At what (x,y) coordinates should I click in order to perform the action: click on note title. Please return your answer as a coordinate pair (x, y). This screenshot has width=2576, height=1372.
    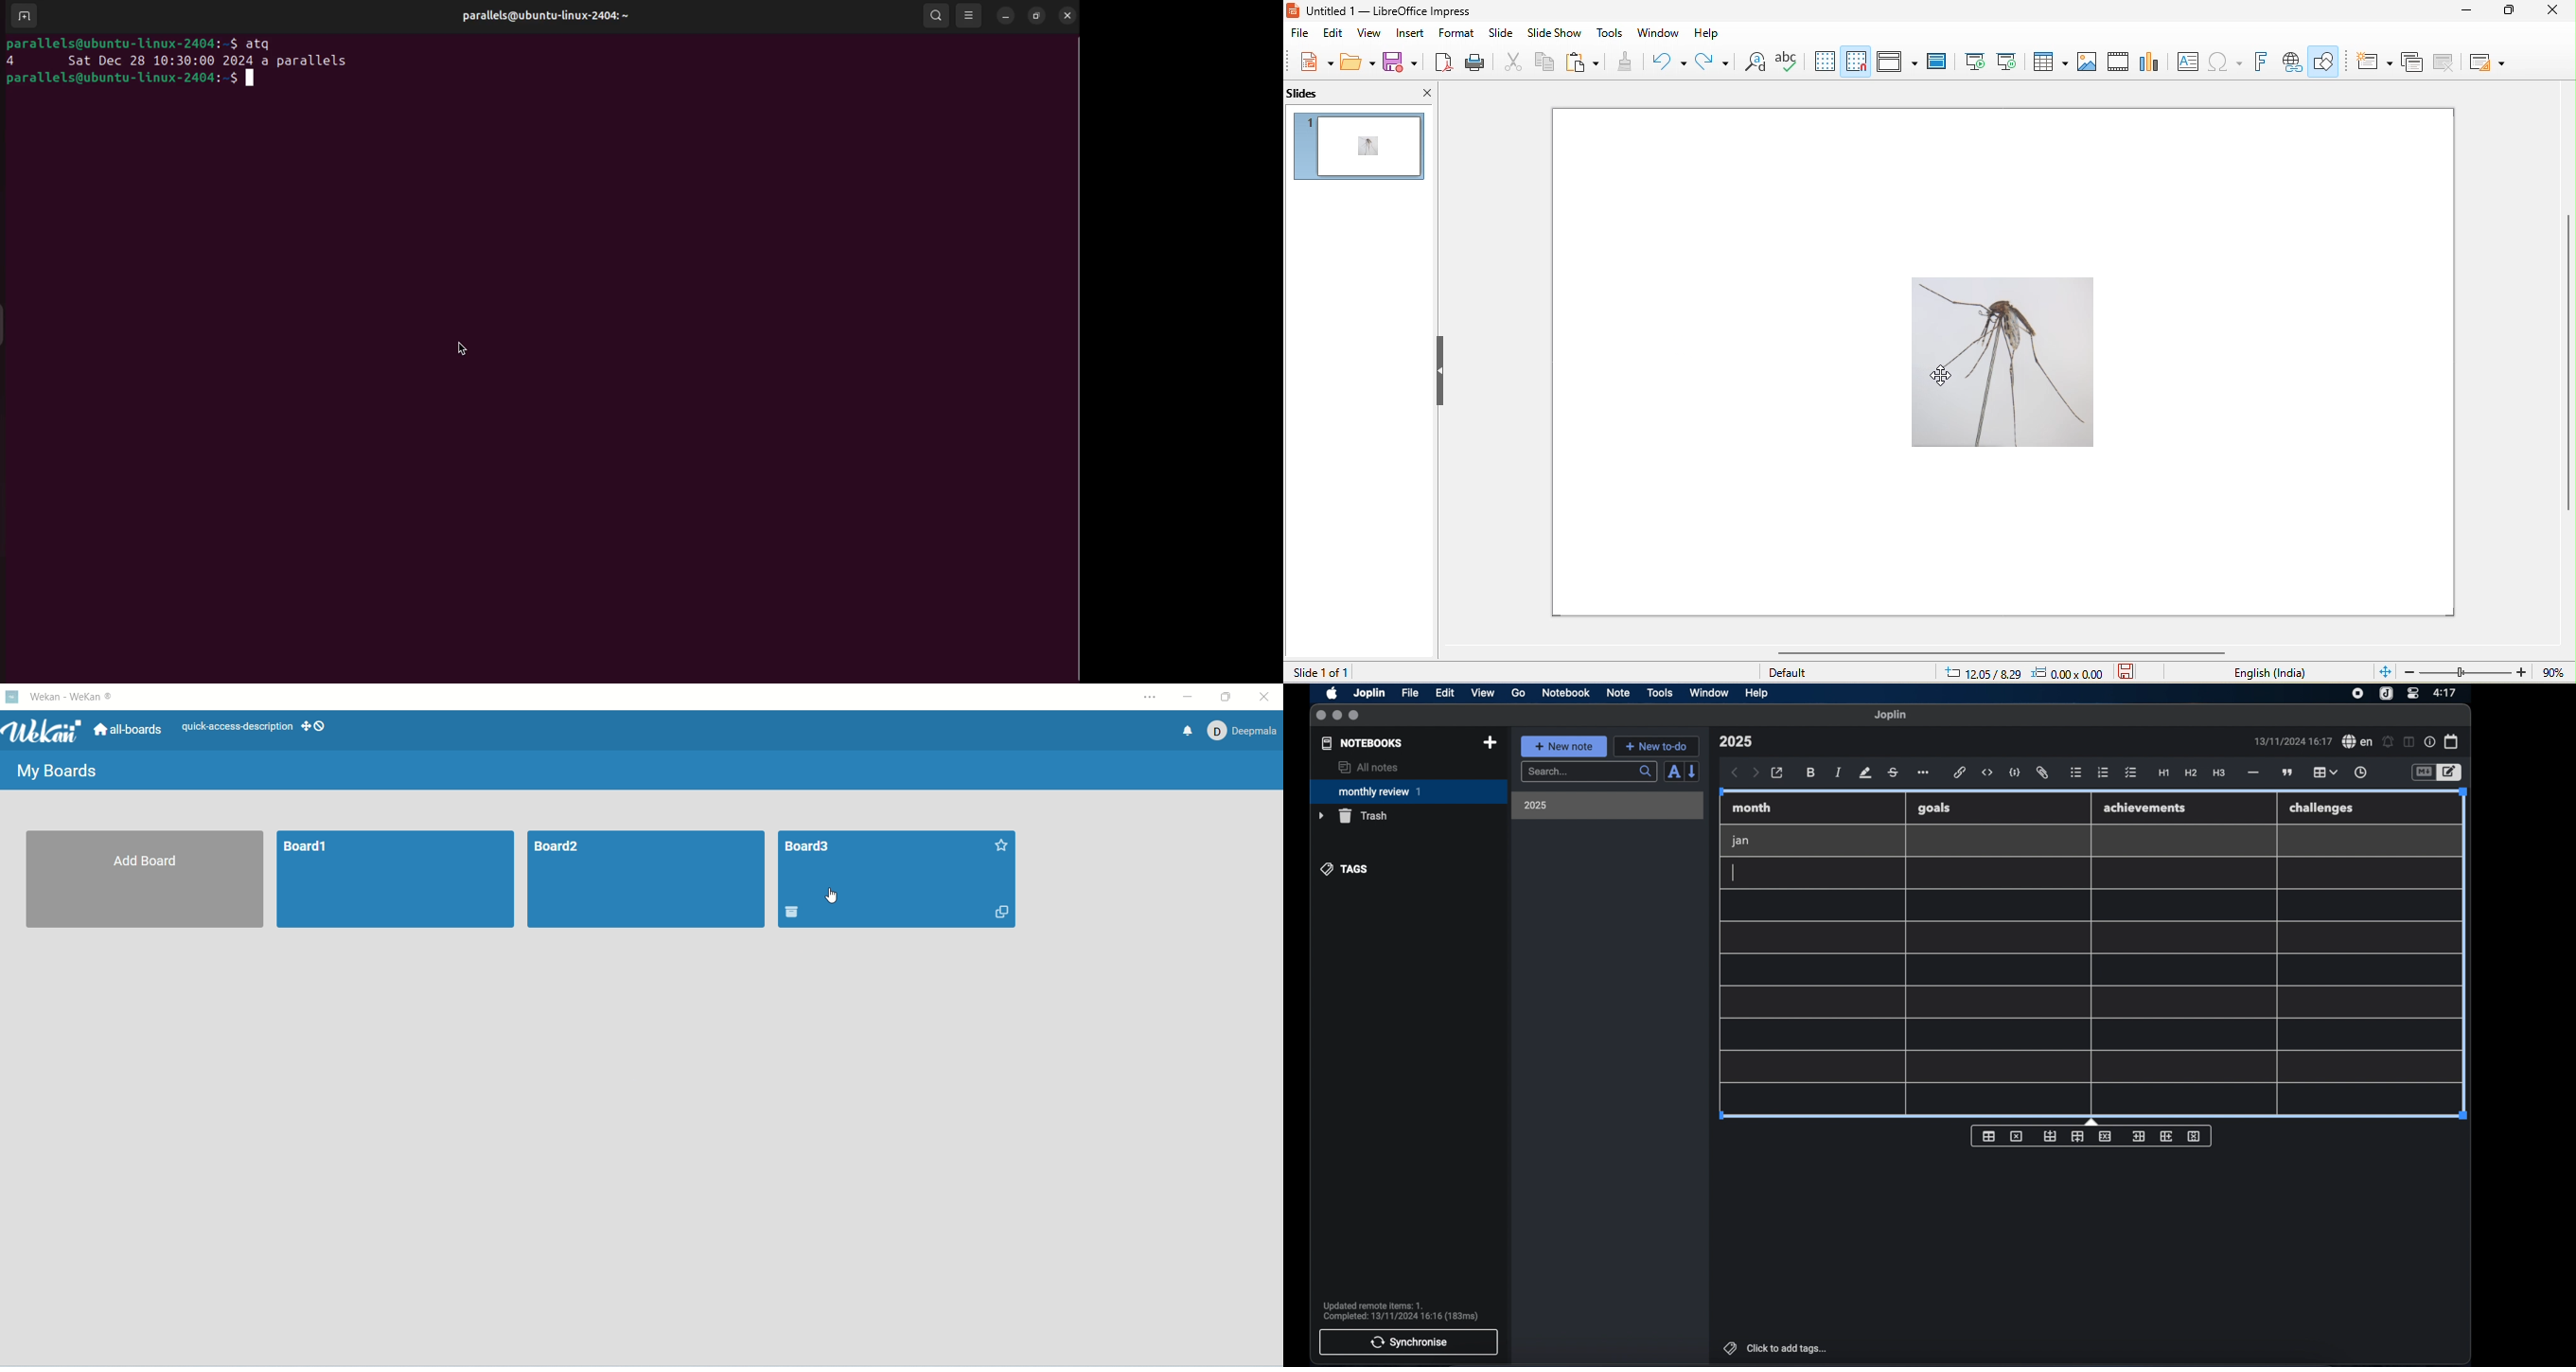
    Looking at the image, I should click on (1736, 742).